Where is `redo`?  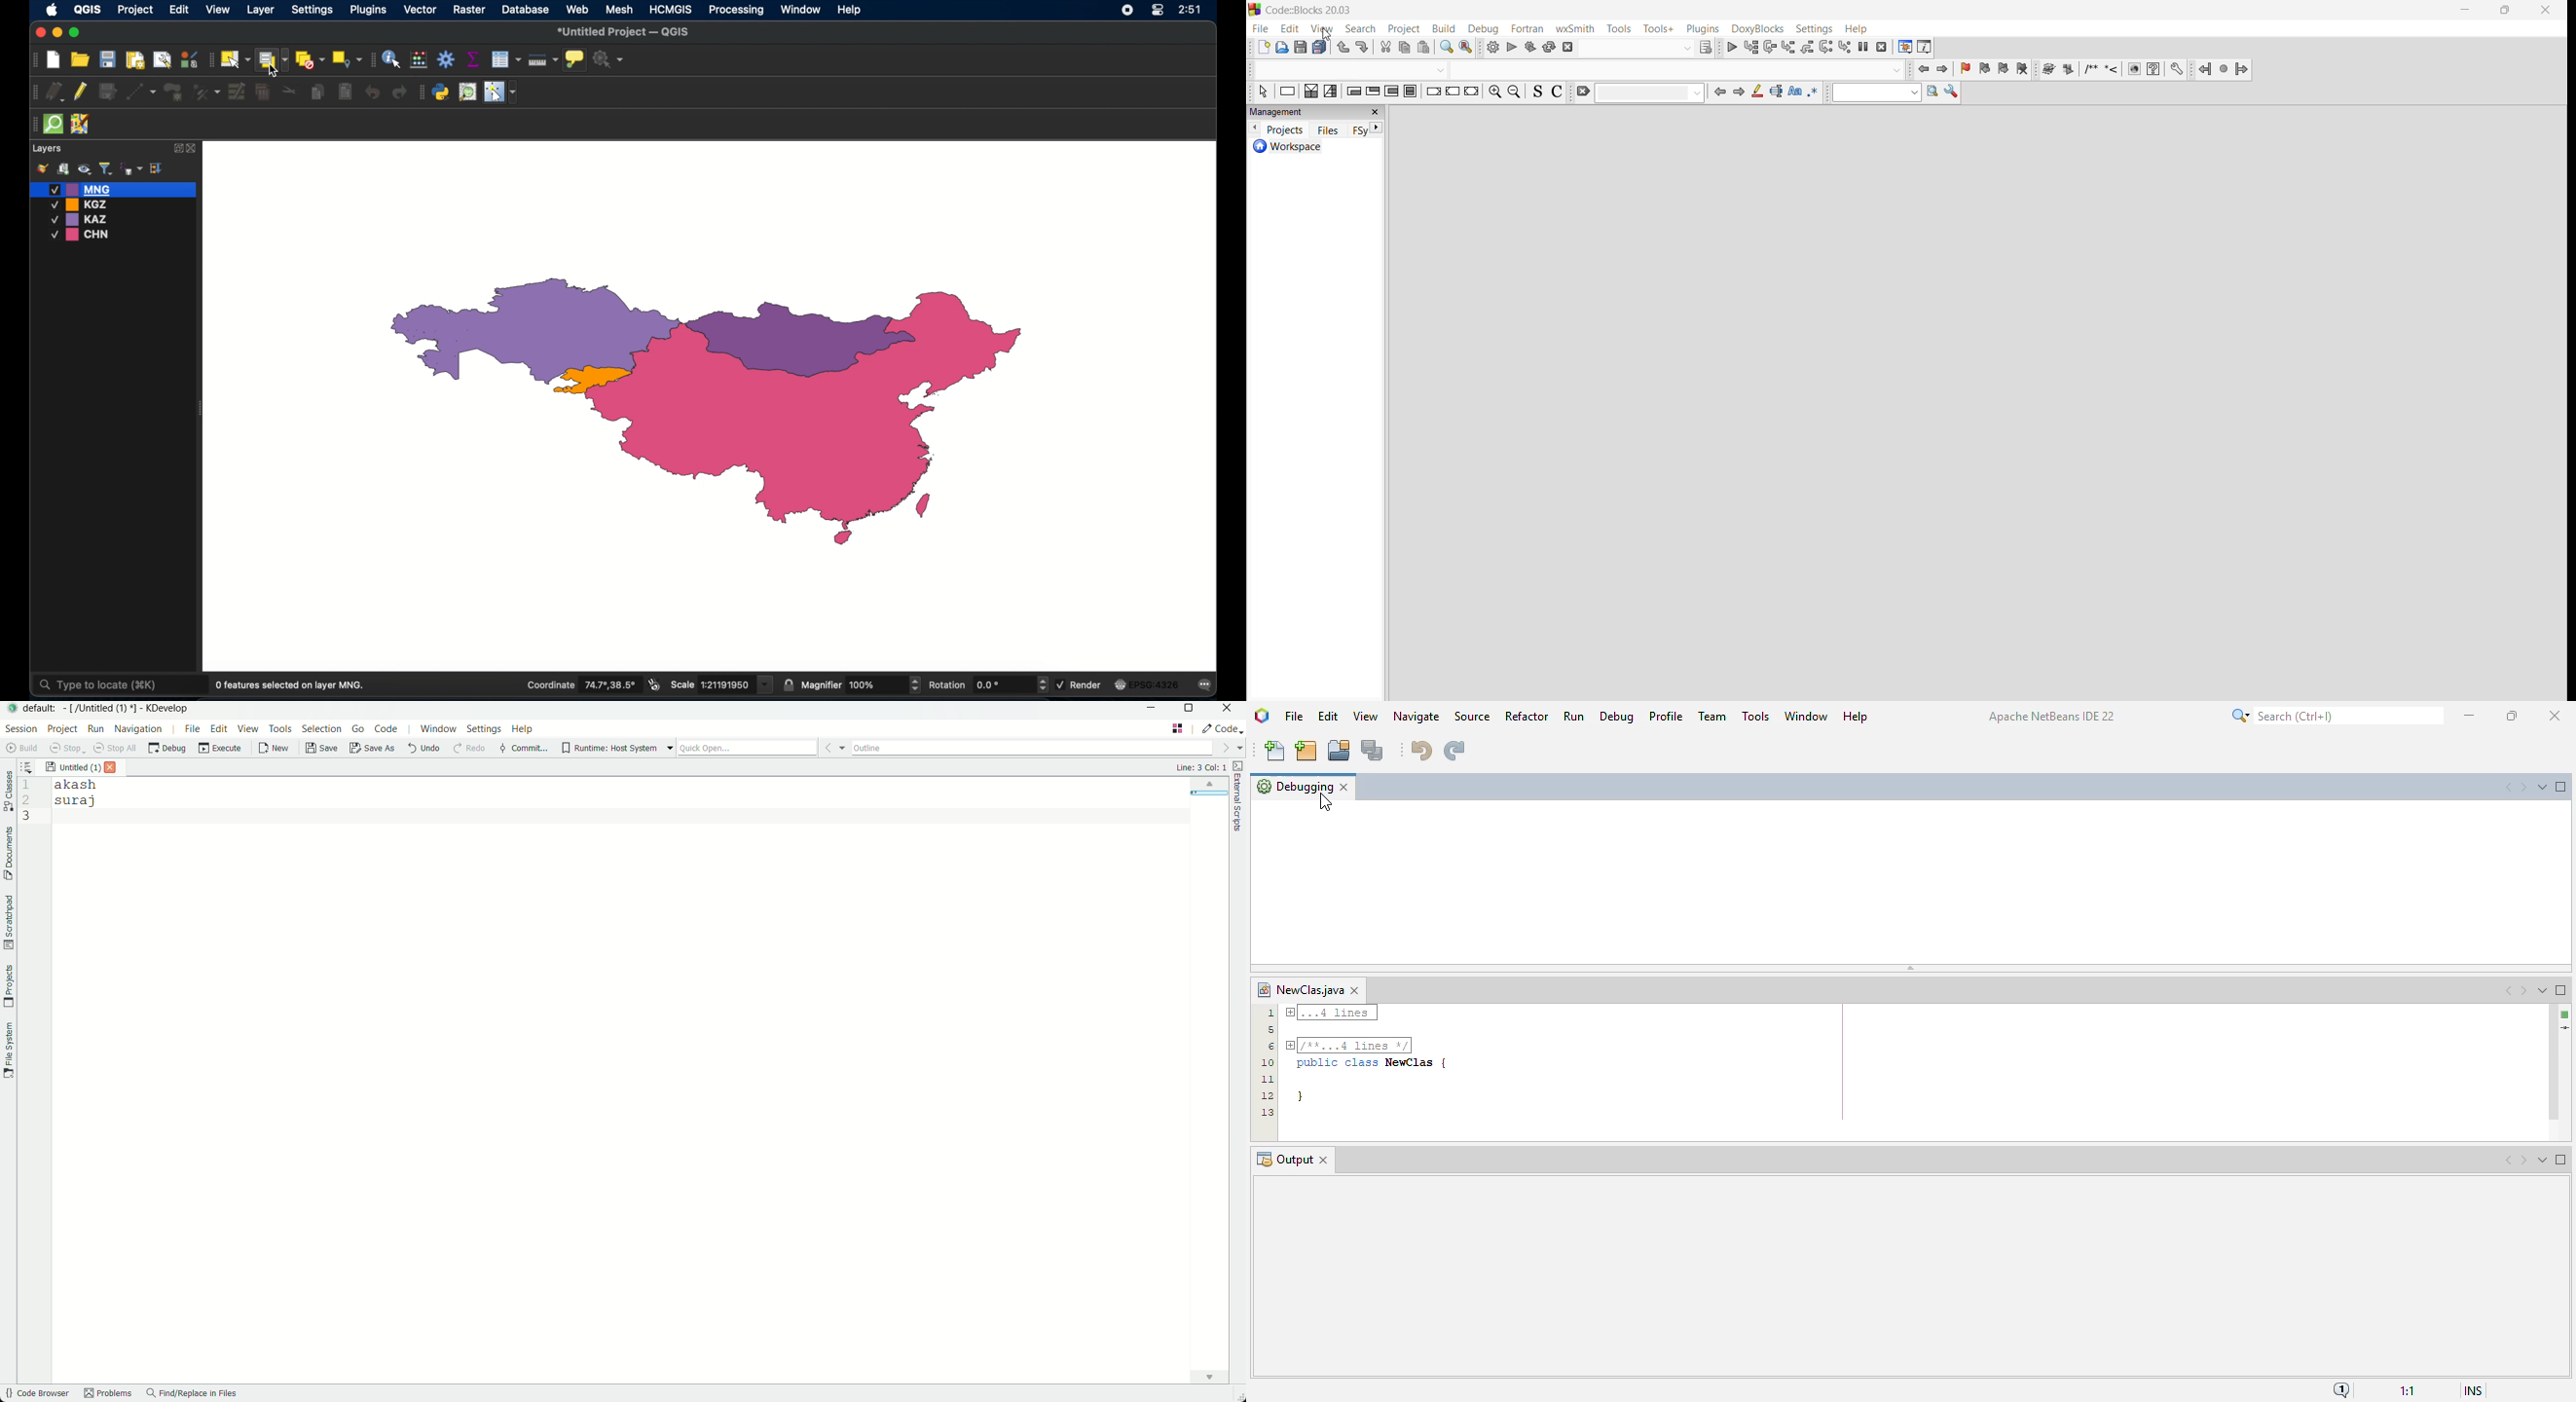
redo is located at coordinates (1362, 49).